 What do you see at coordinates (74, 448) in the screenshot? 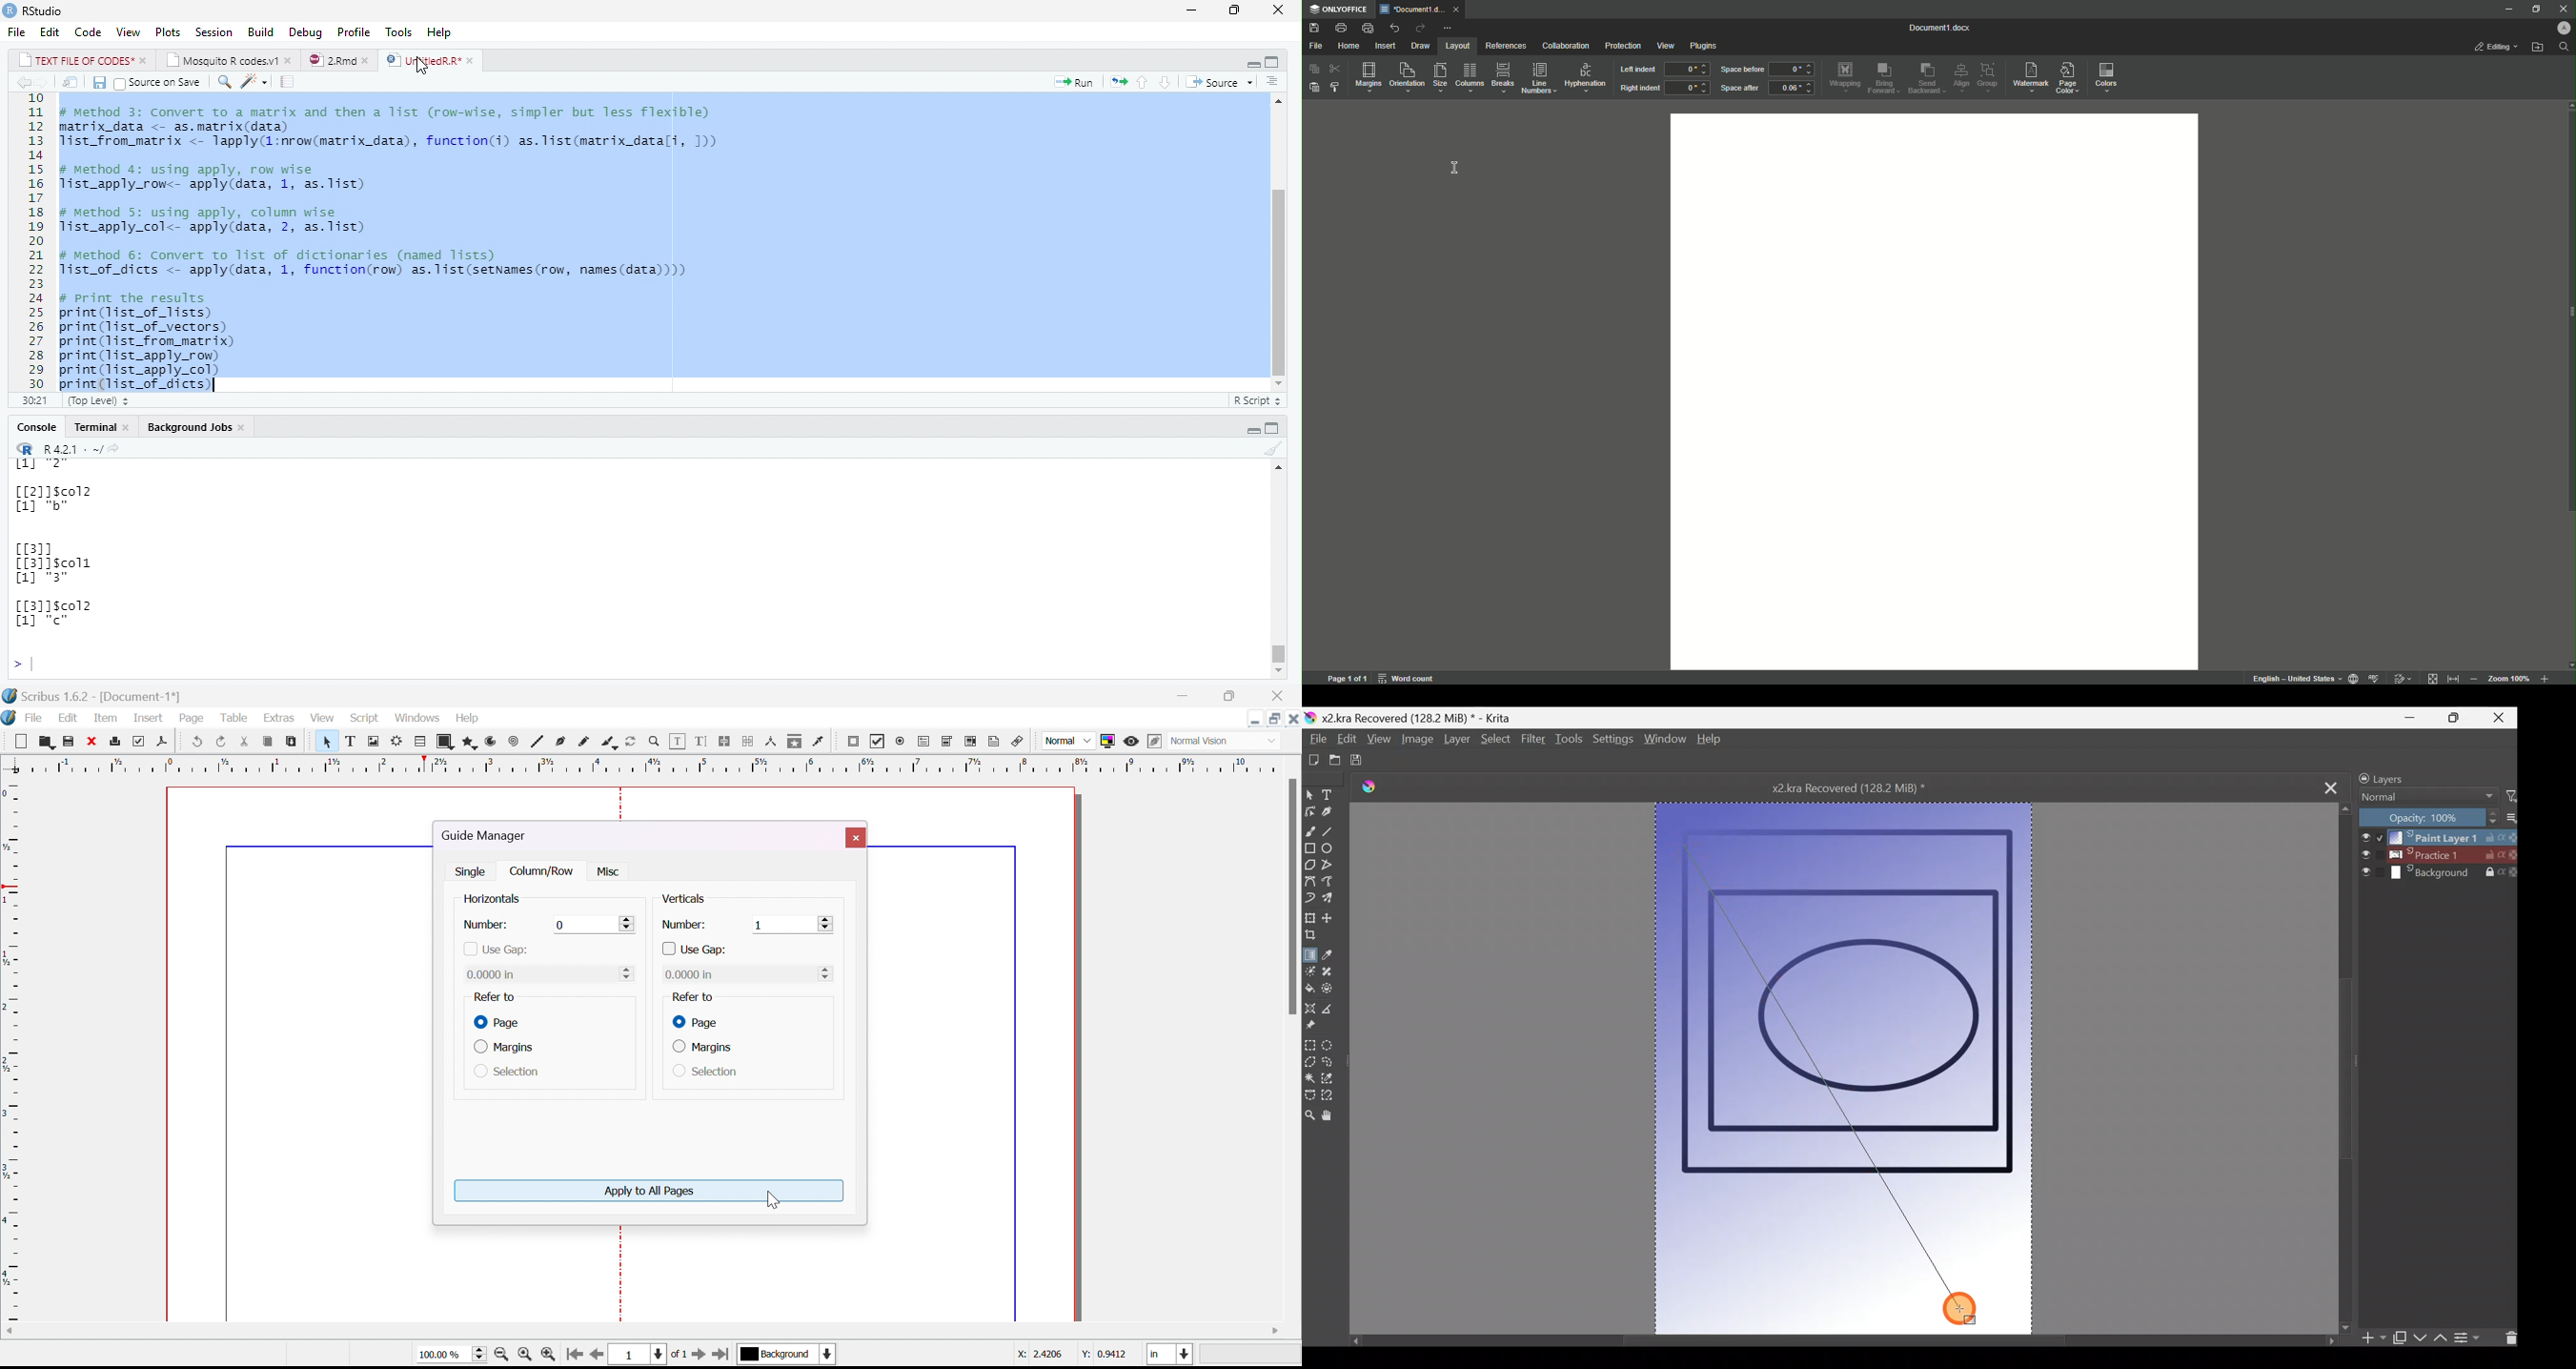
I see `R 4.2.1 - ~/` at bounding box center [74, 448].